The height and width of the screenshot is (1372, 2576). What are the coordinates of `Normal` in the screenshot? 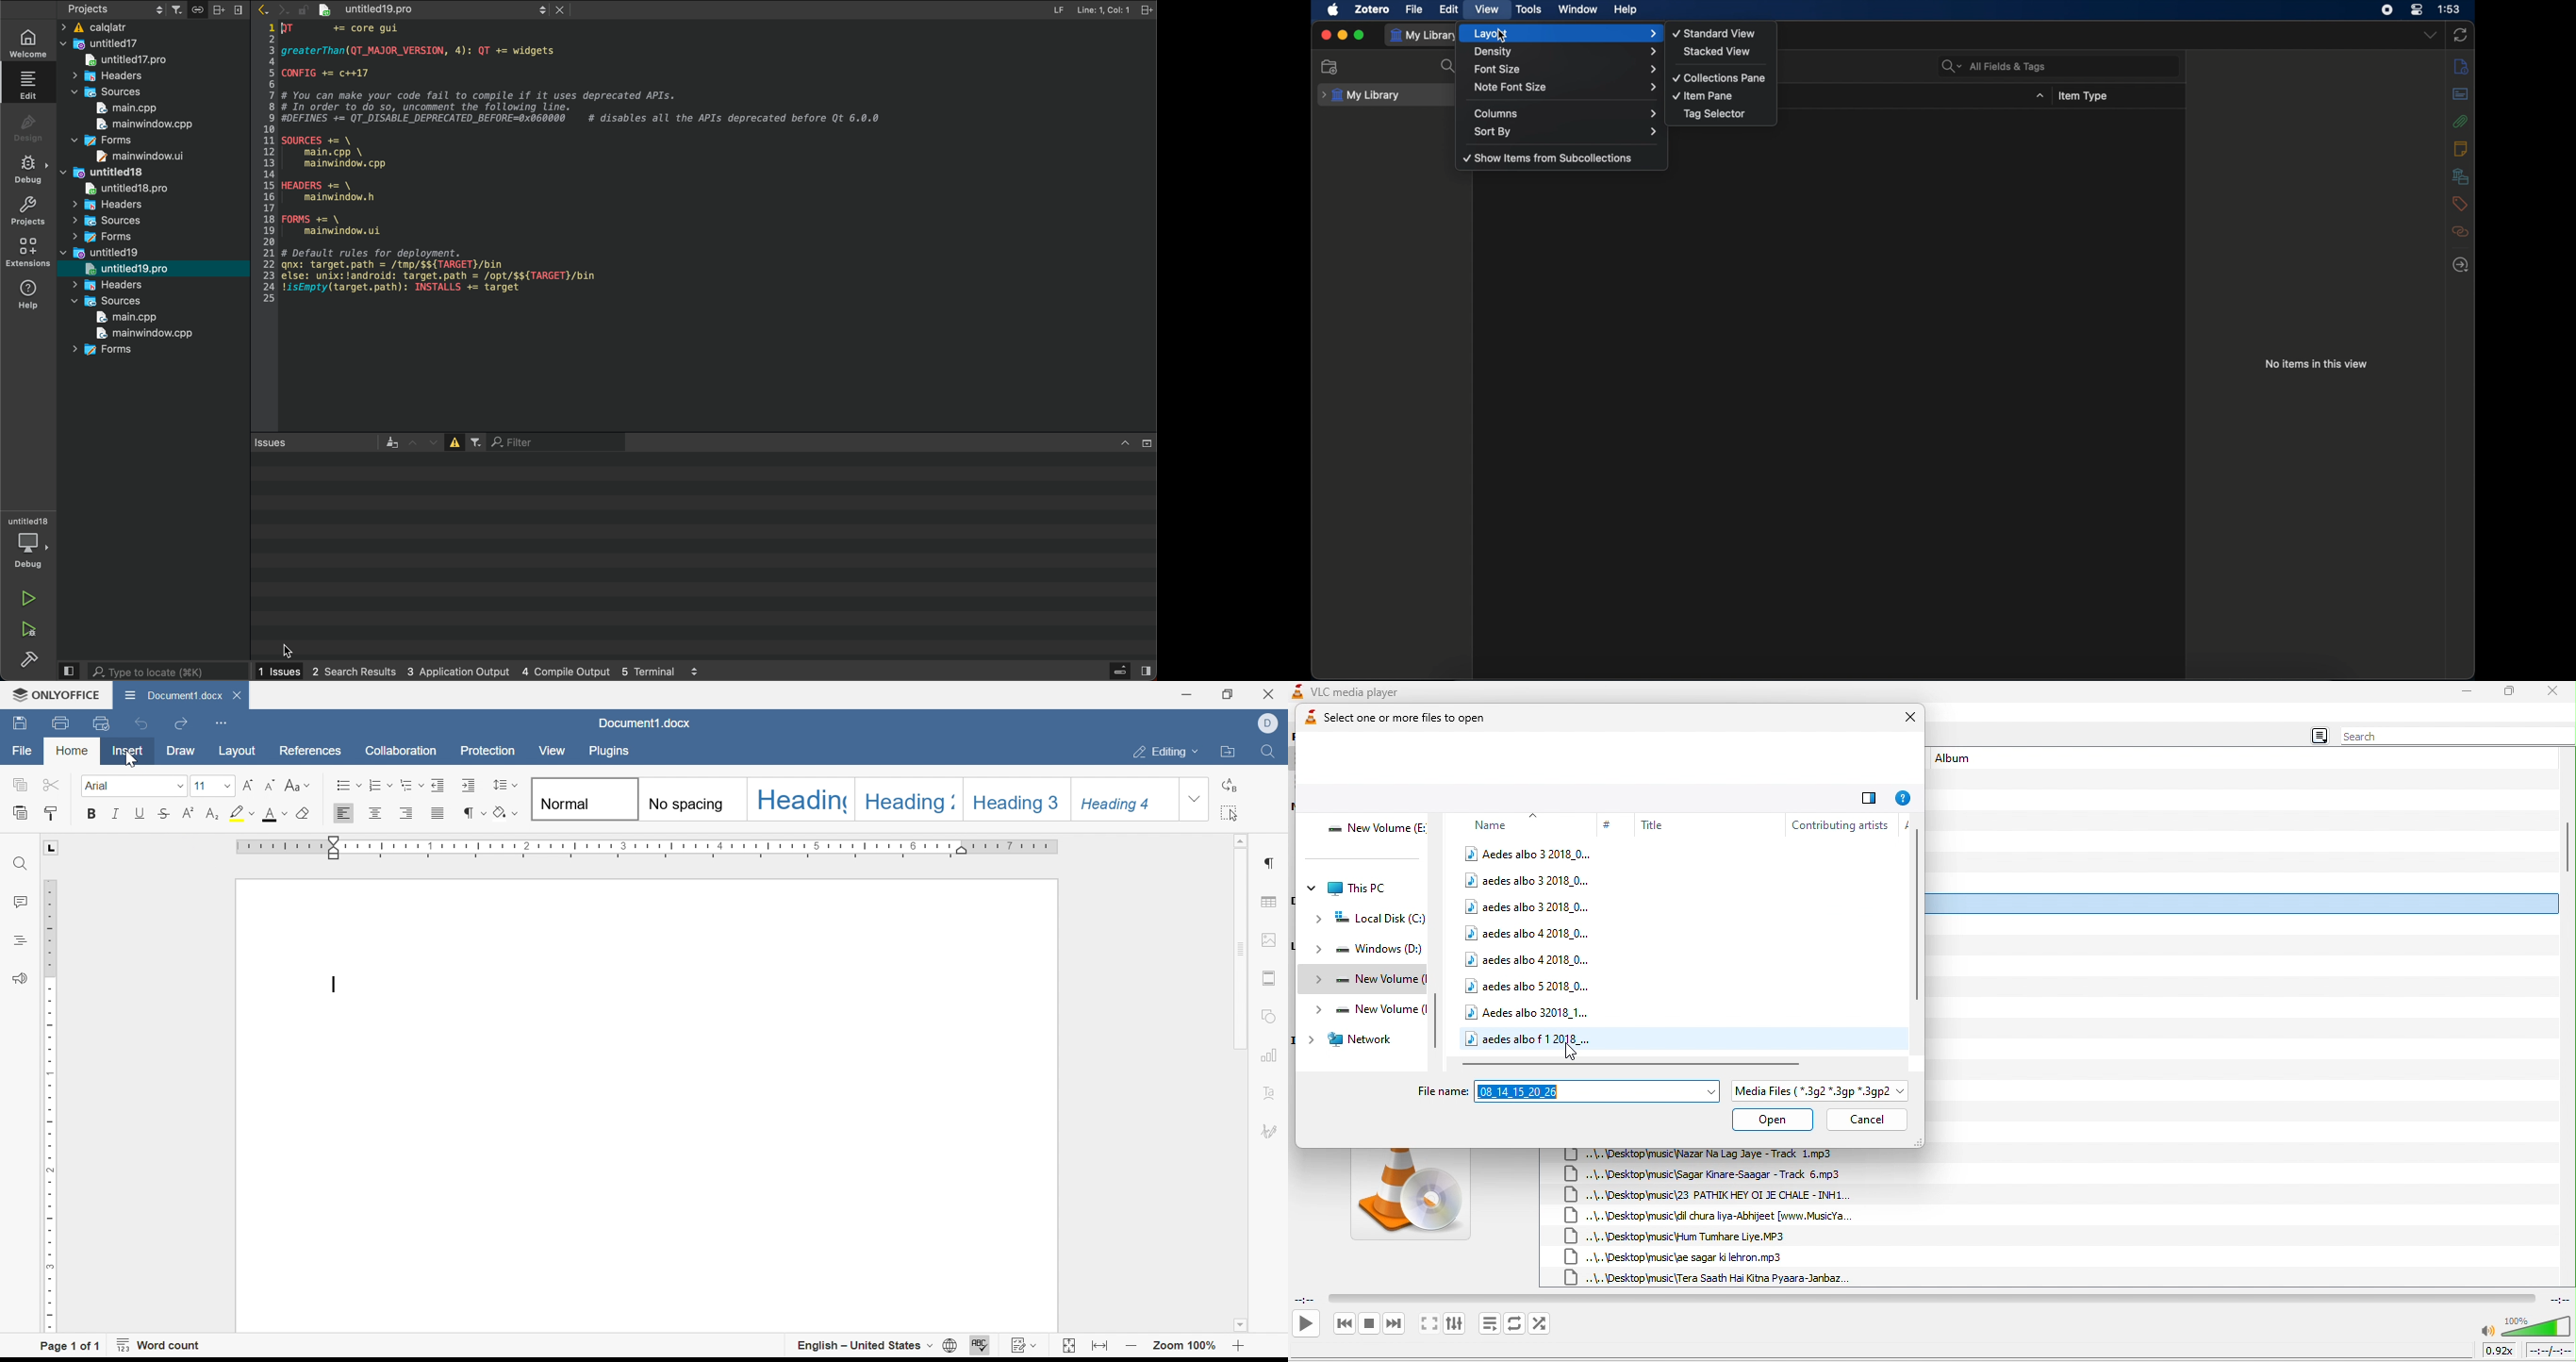 It's located at (584, 799).